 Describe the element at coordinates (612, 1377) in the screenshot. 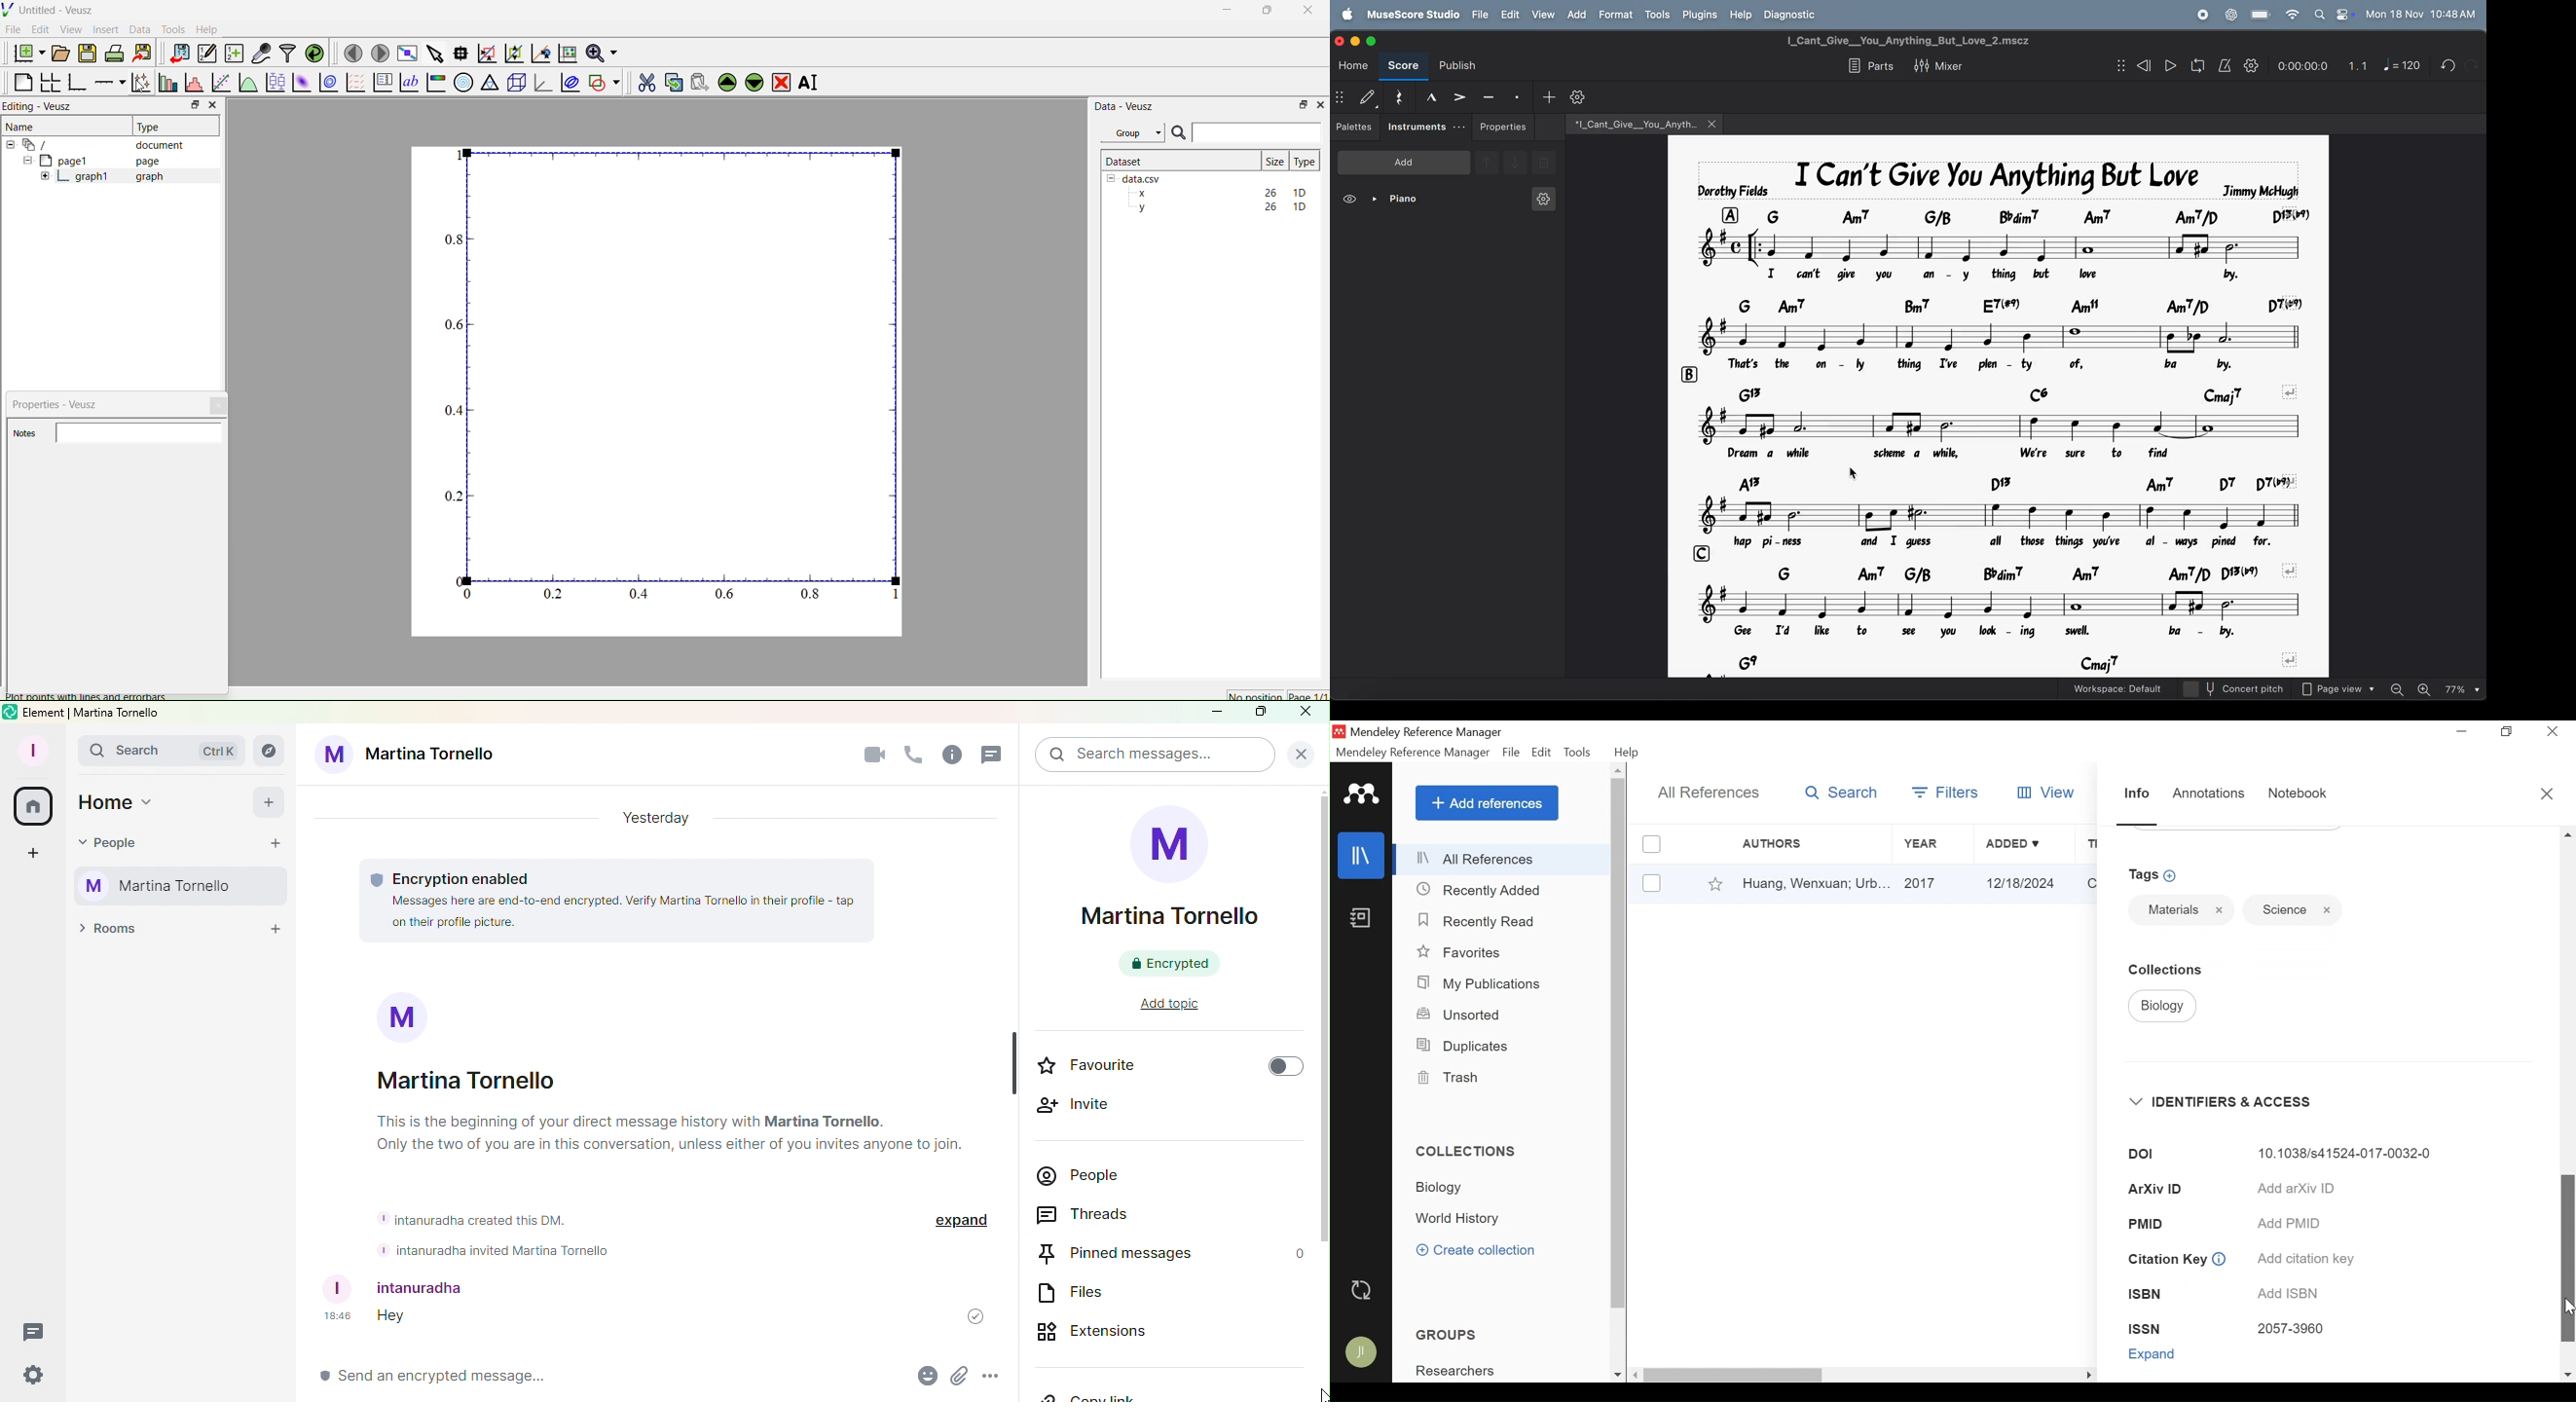

I see `Write message` at that location.